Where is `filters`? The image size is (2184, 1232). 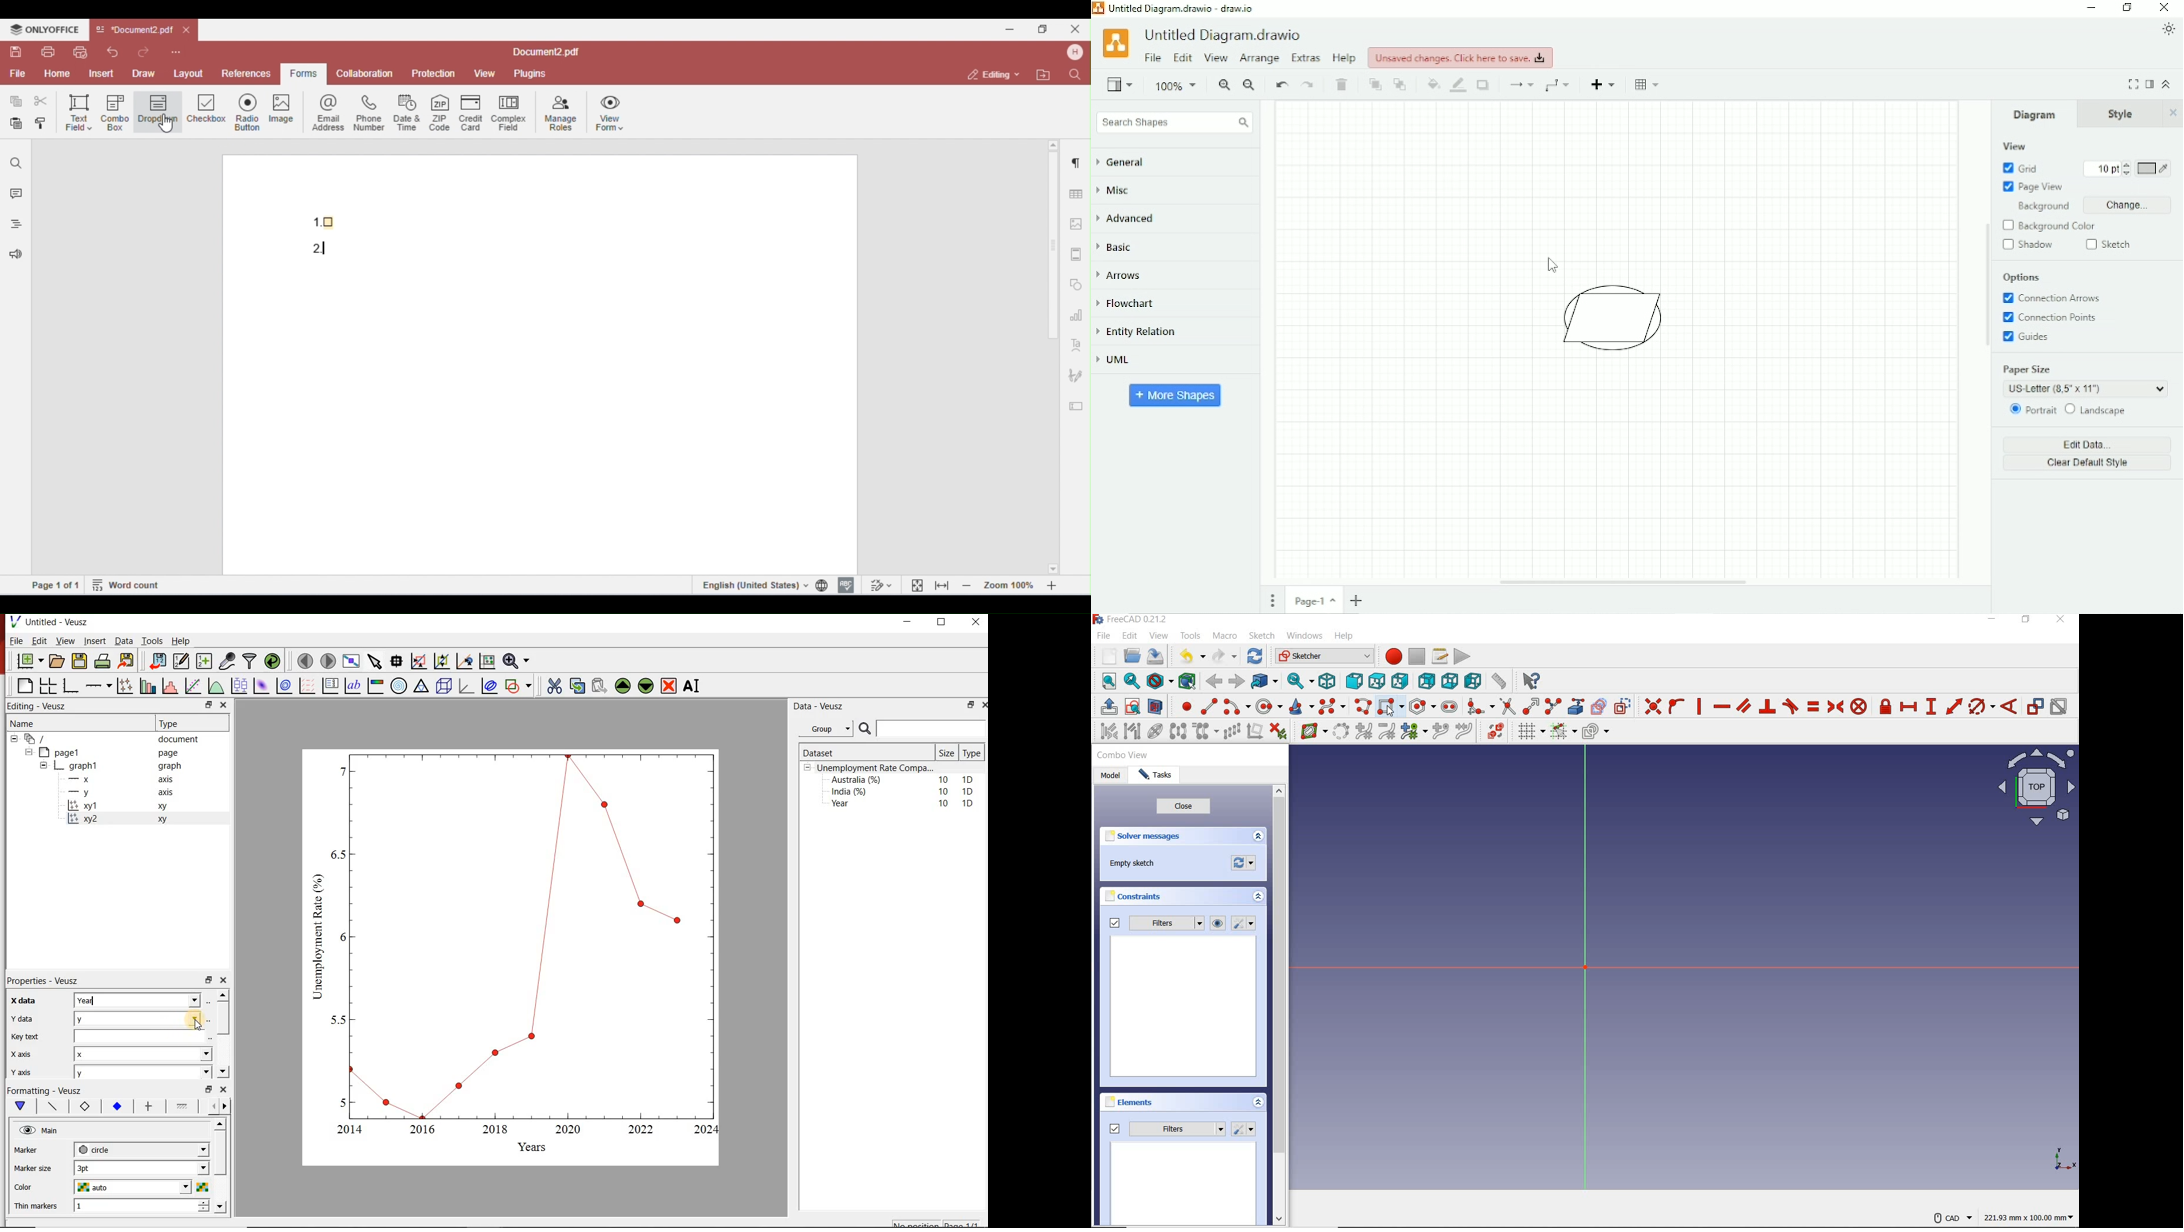 filters is located at coordinates (1167, 1127).